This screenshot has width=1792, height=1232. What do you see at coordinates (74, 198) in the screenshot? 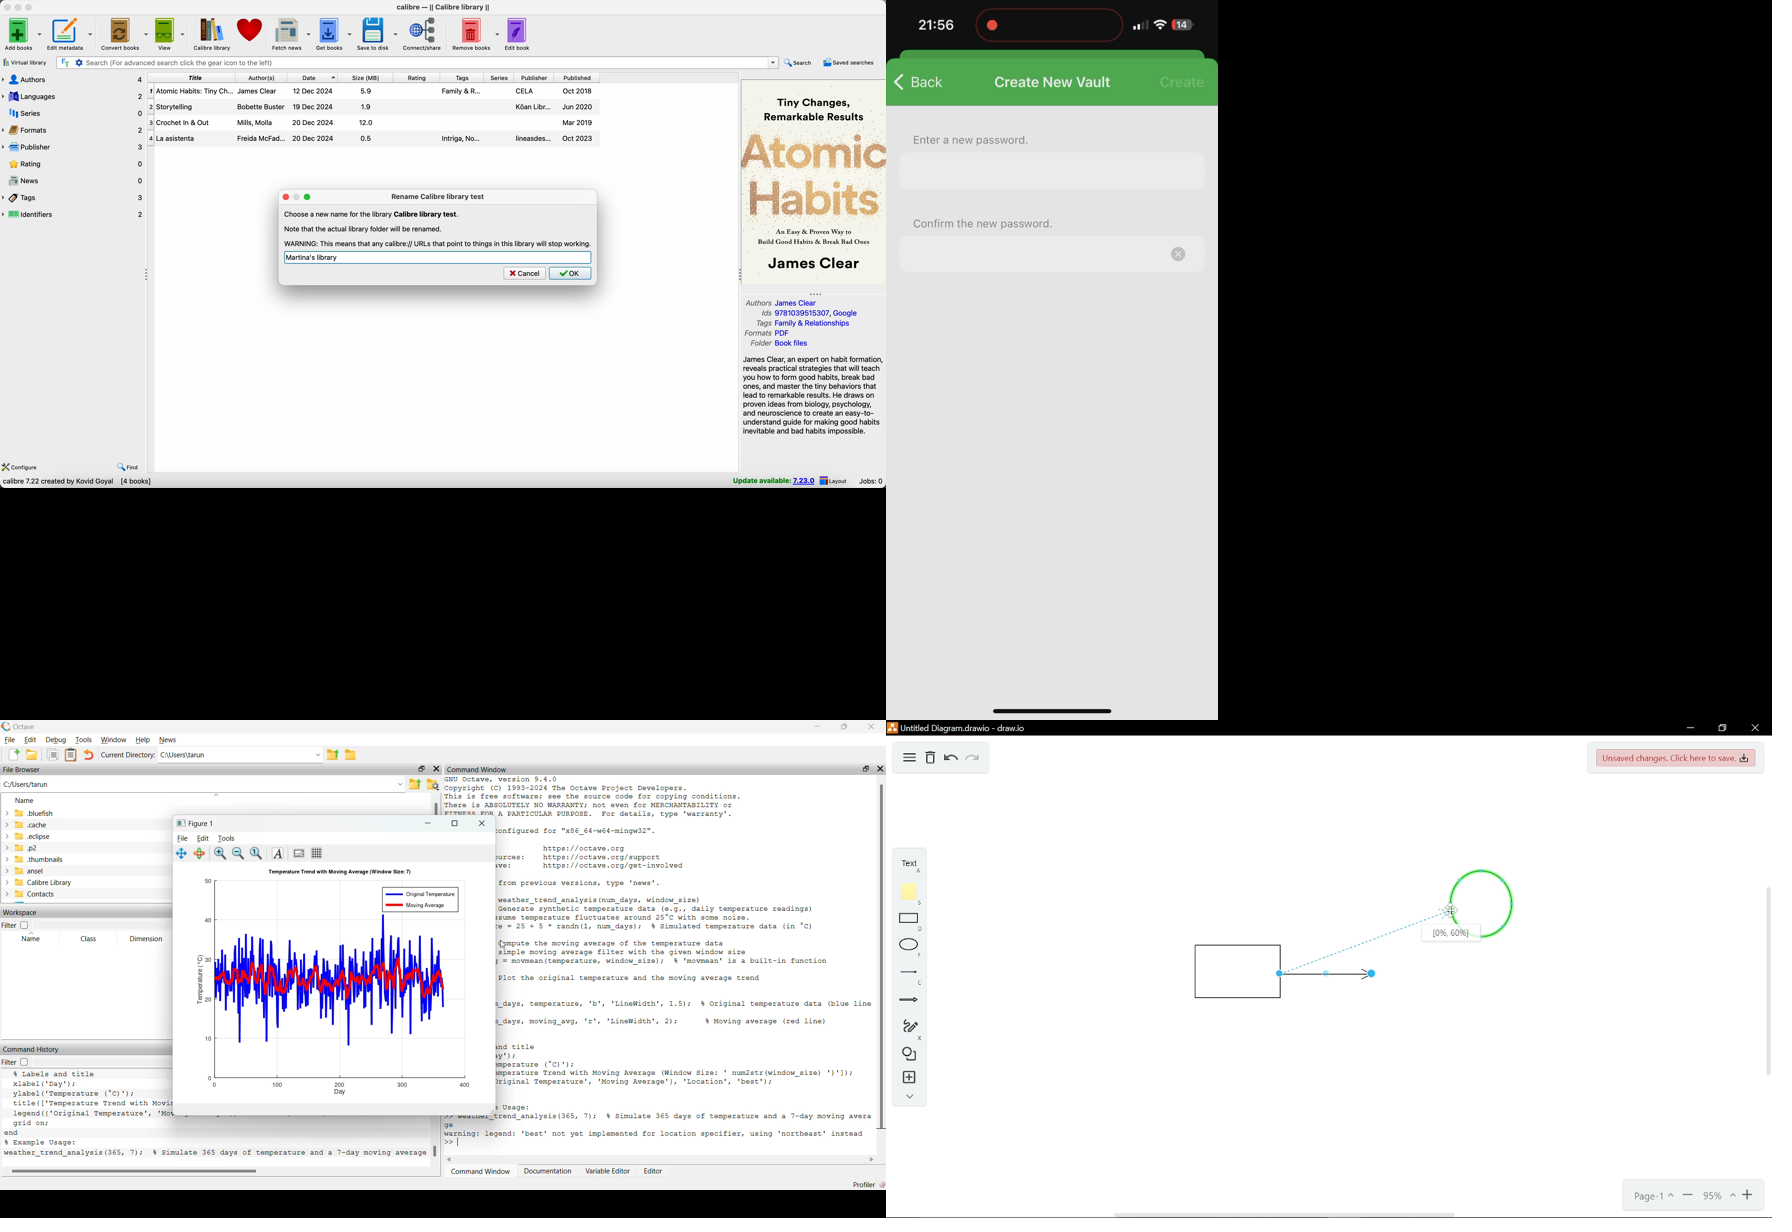
I see `tags` at bounding box center [74, 198].